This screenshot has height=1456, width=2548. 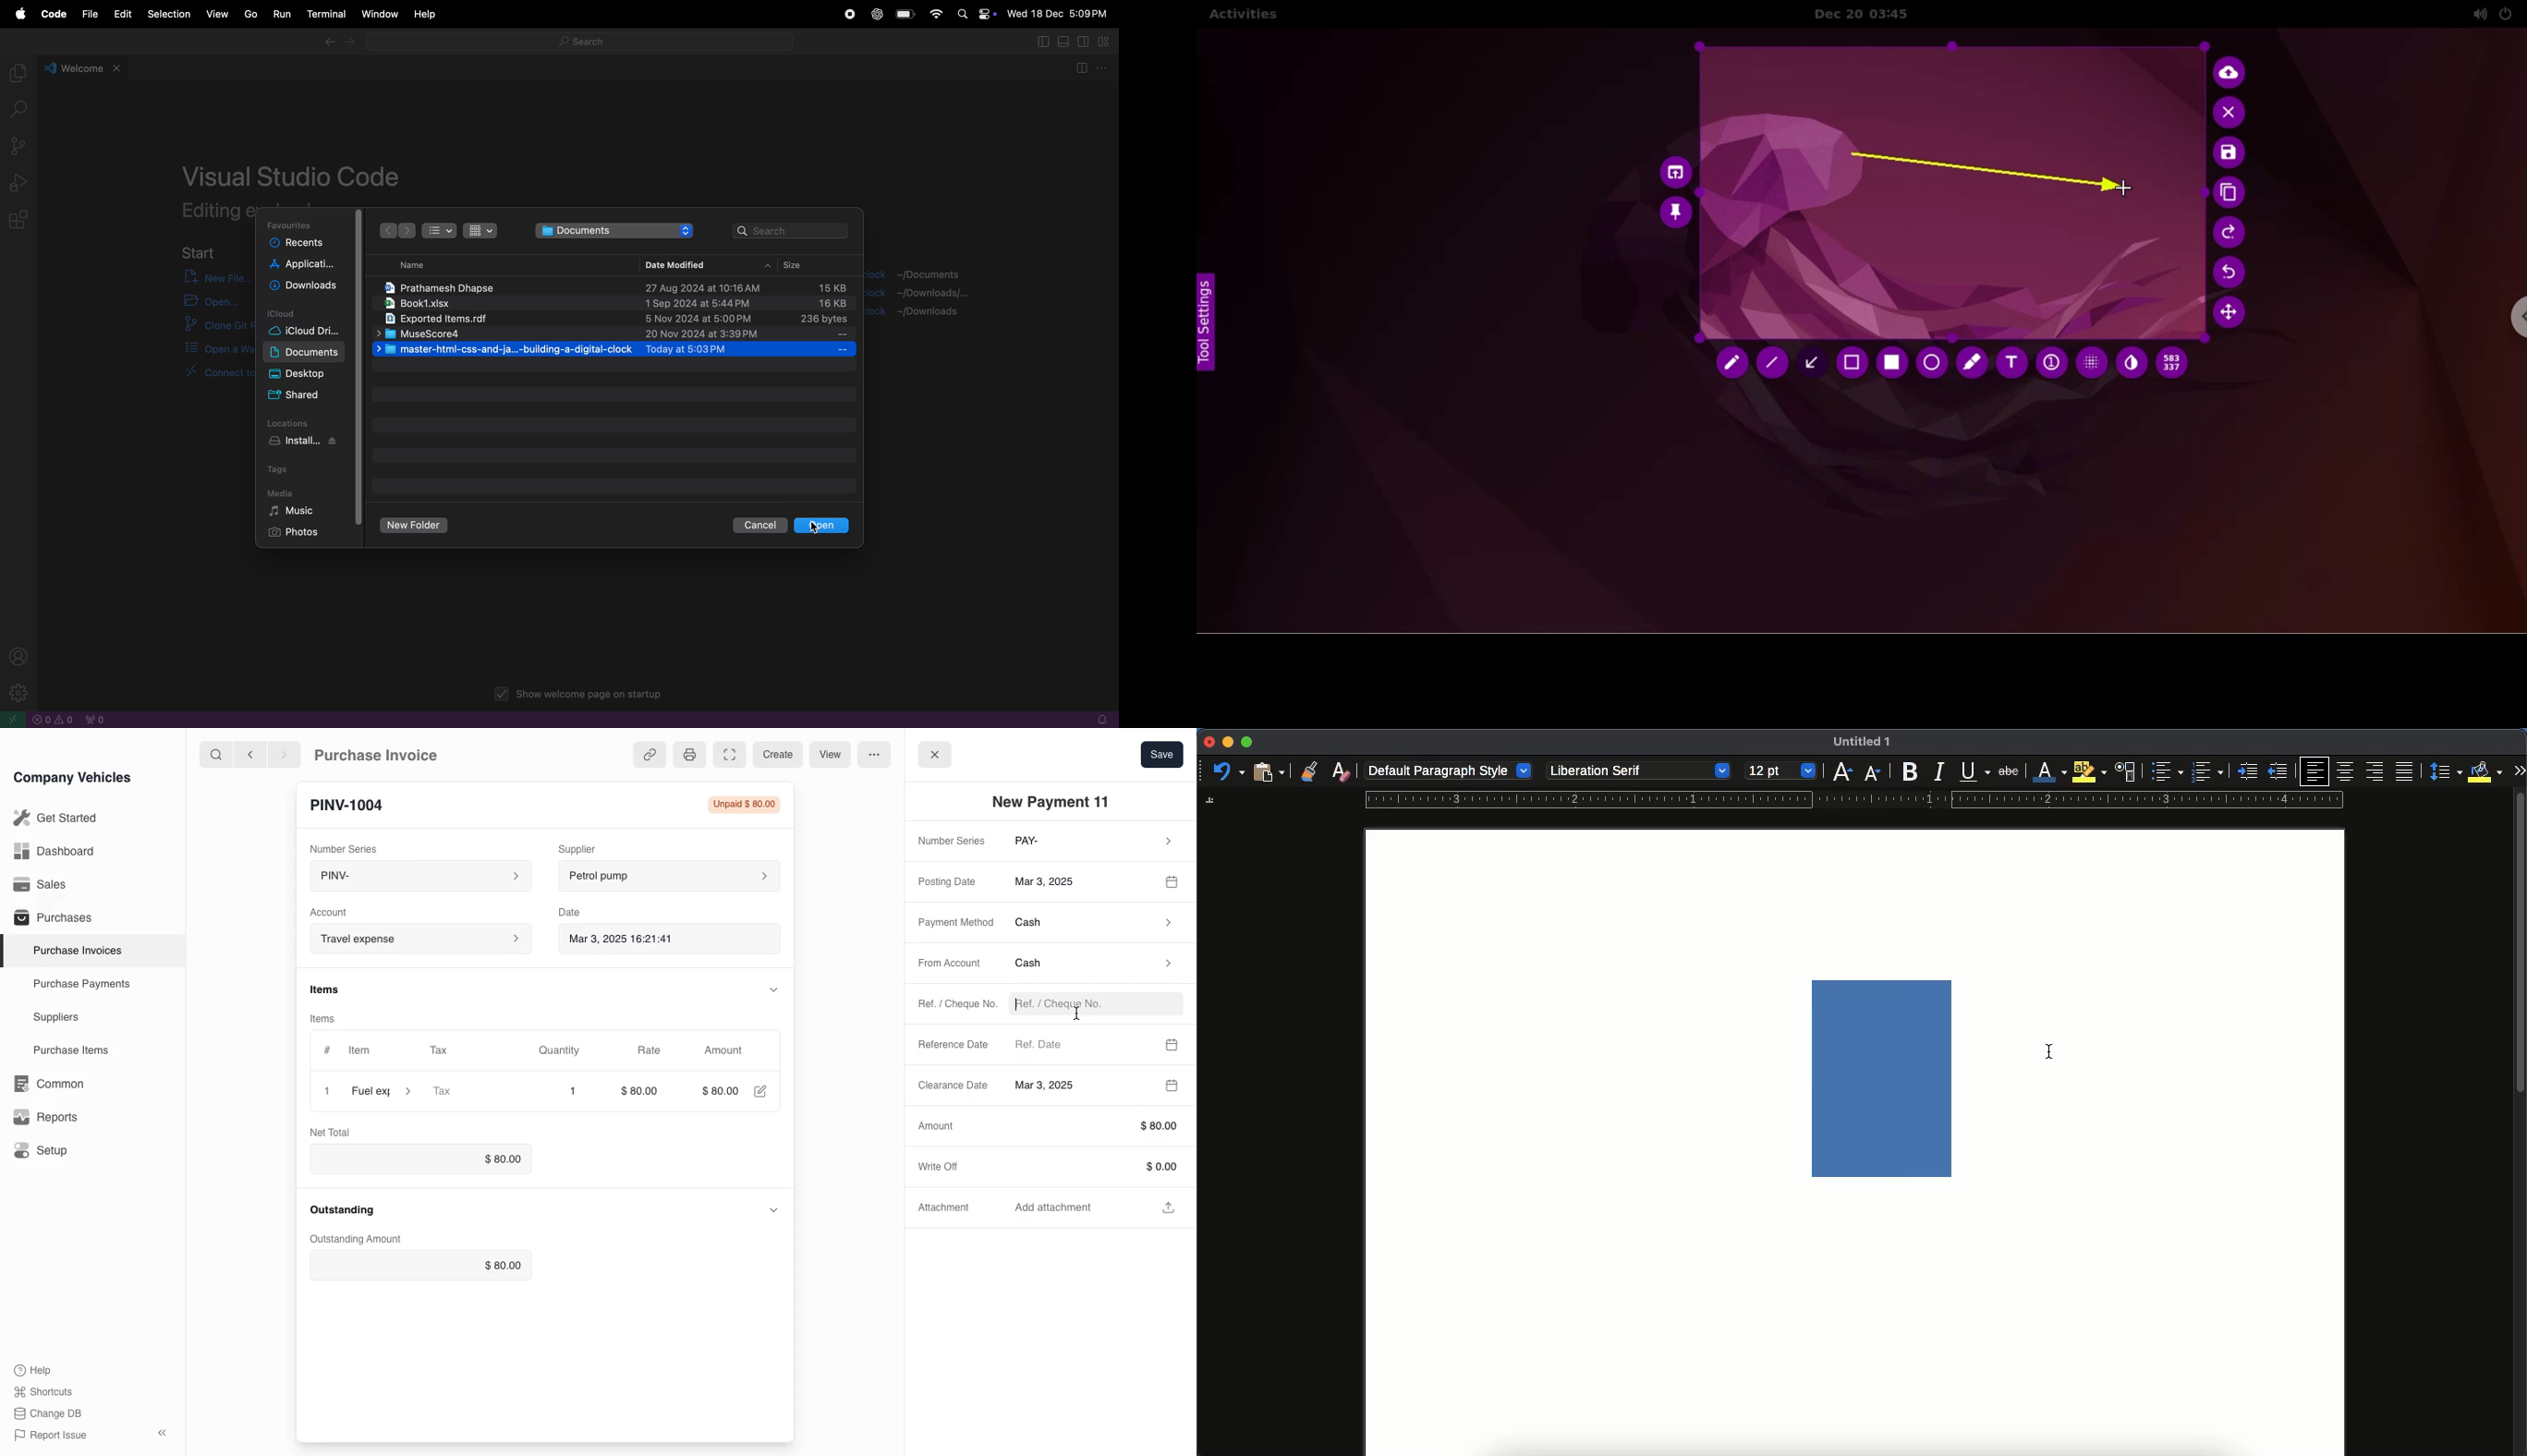 I want to click on indent, so click(x=2249, y=771).